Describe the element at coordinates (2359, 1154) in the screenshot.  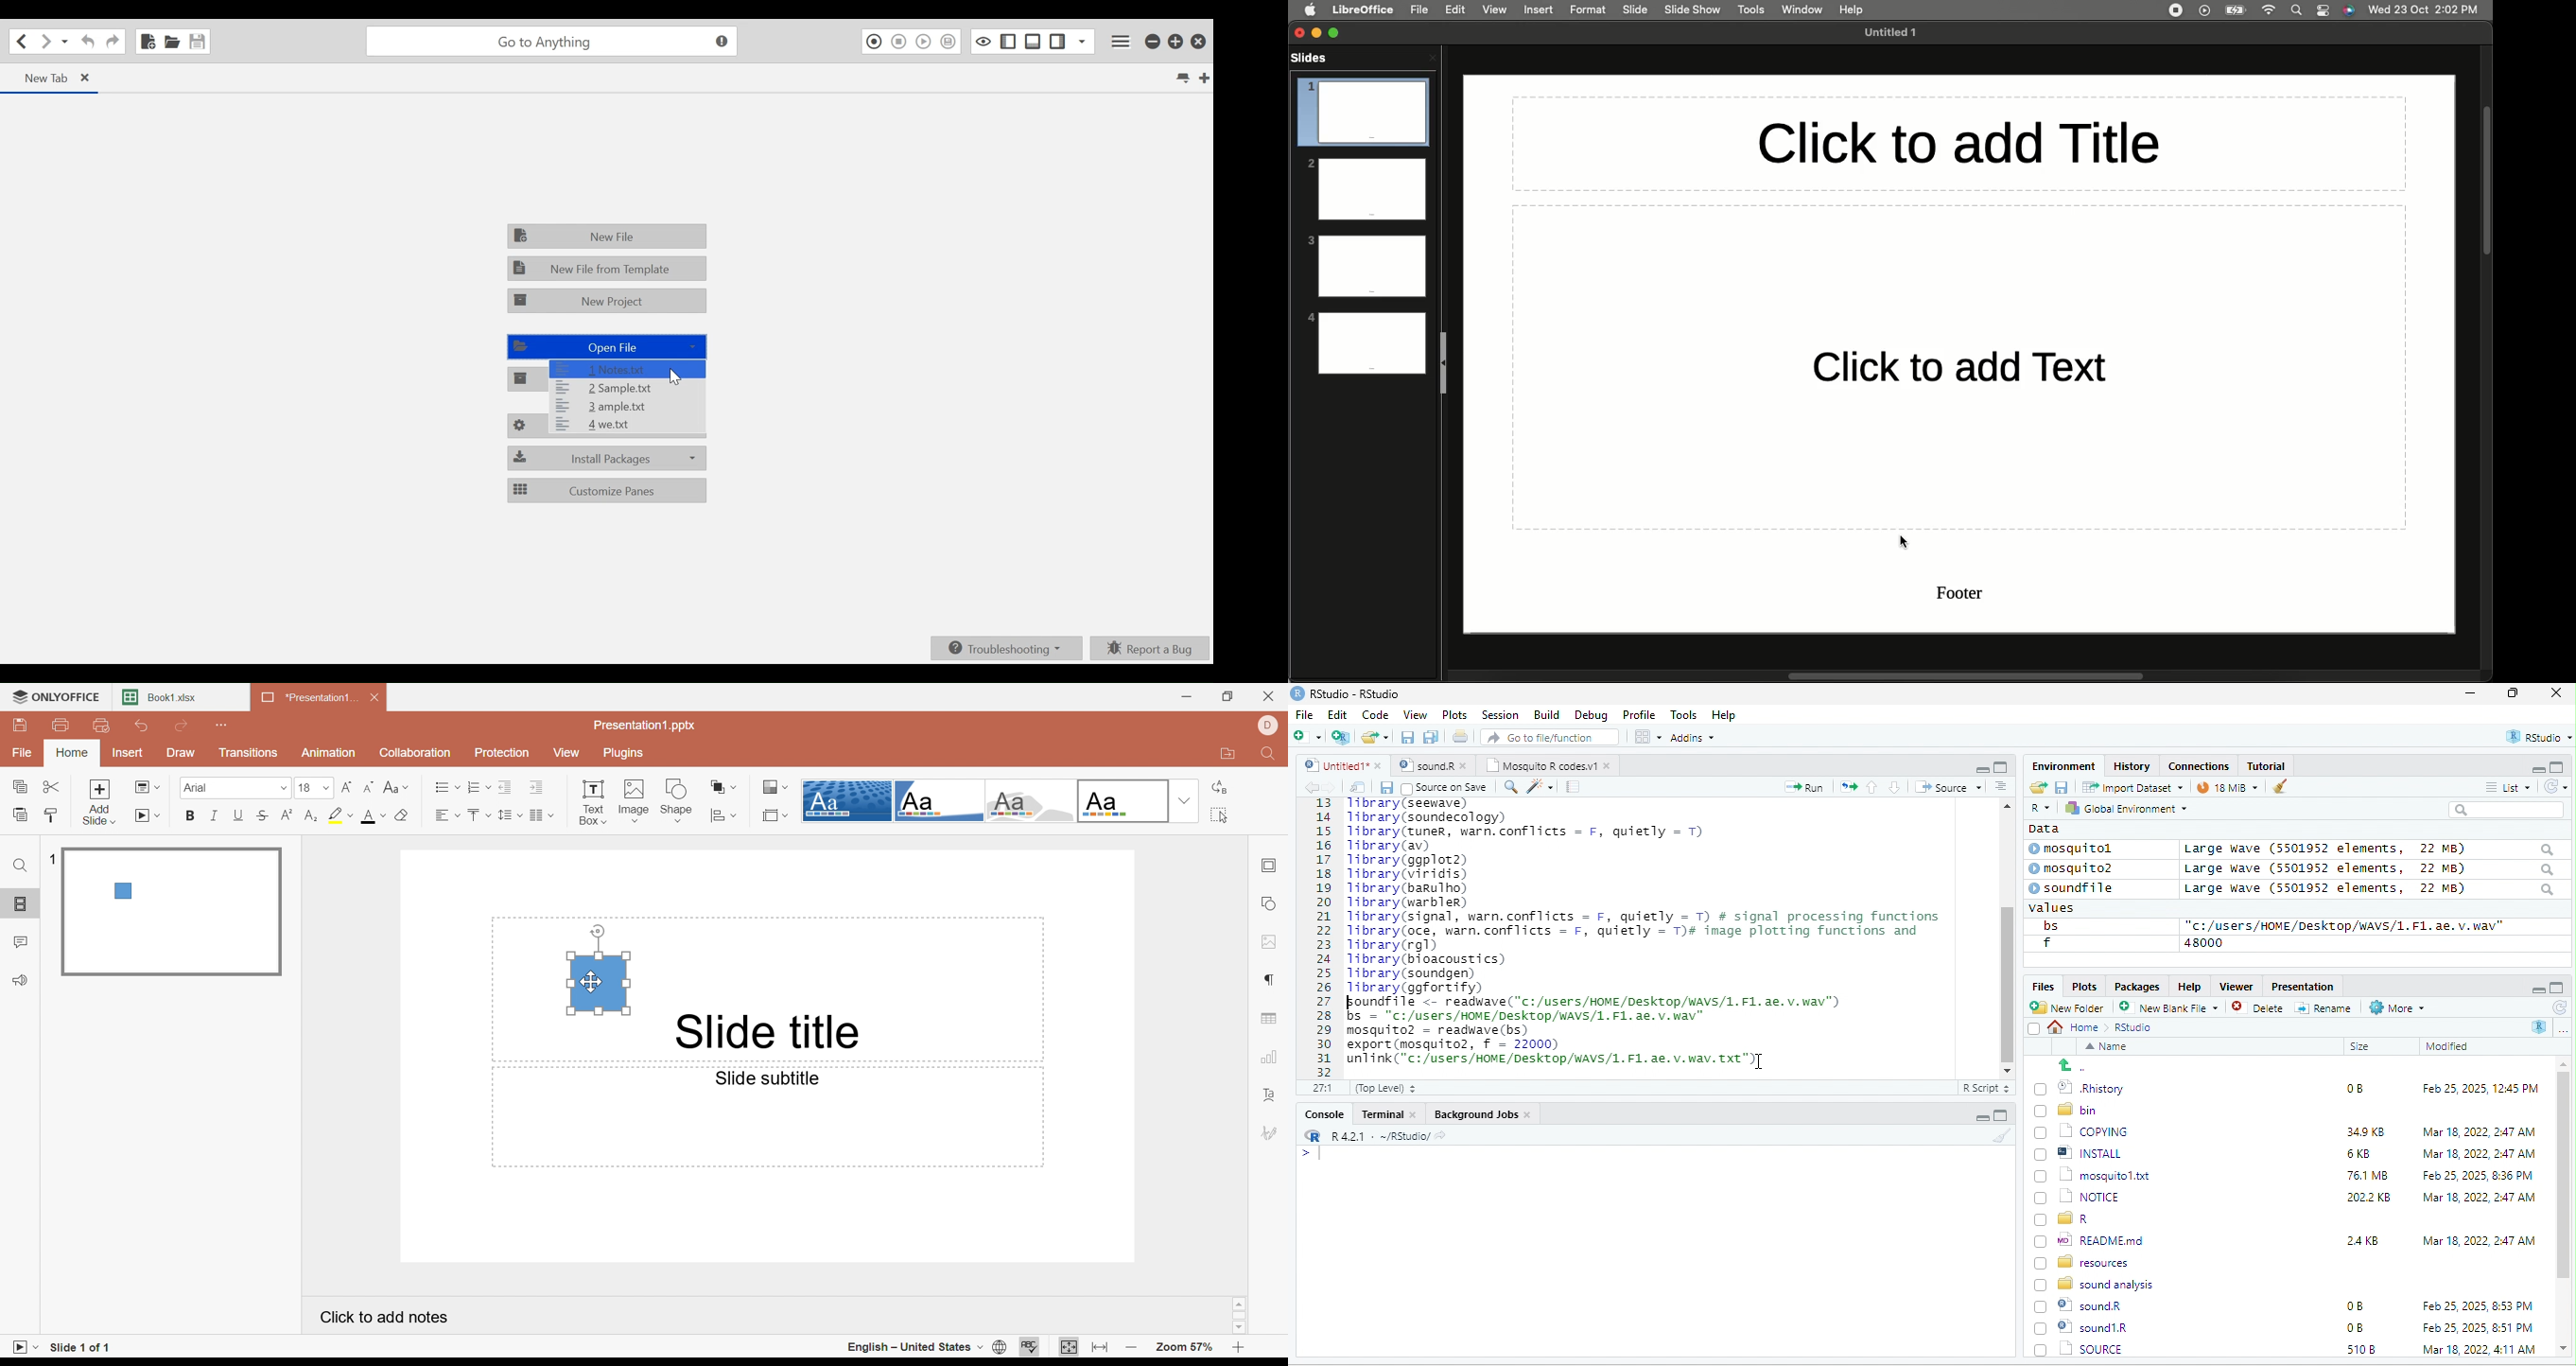
I see `6KB` at that location.